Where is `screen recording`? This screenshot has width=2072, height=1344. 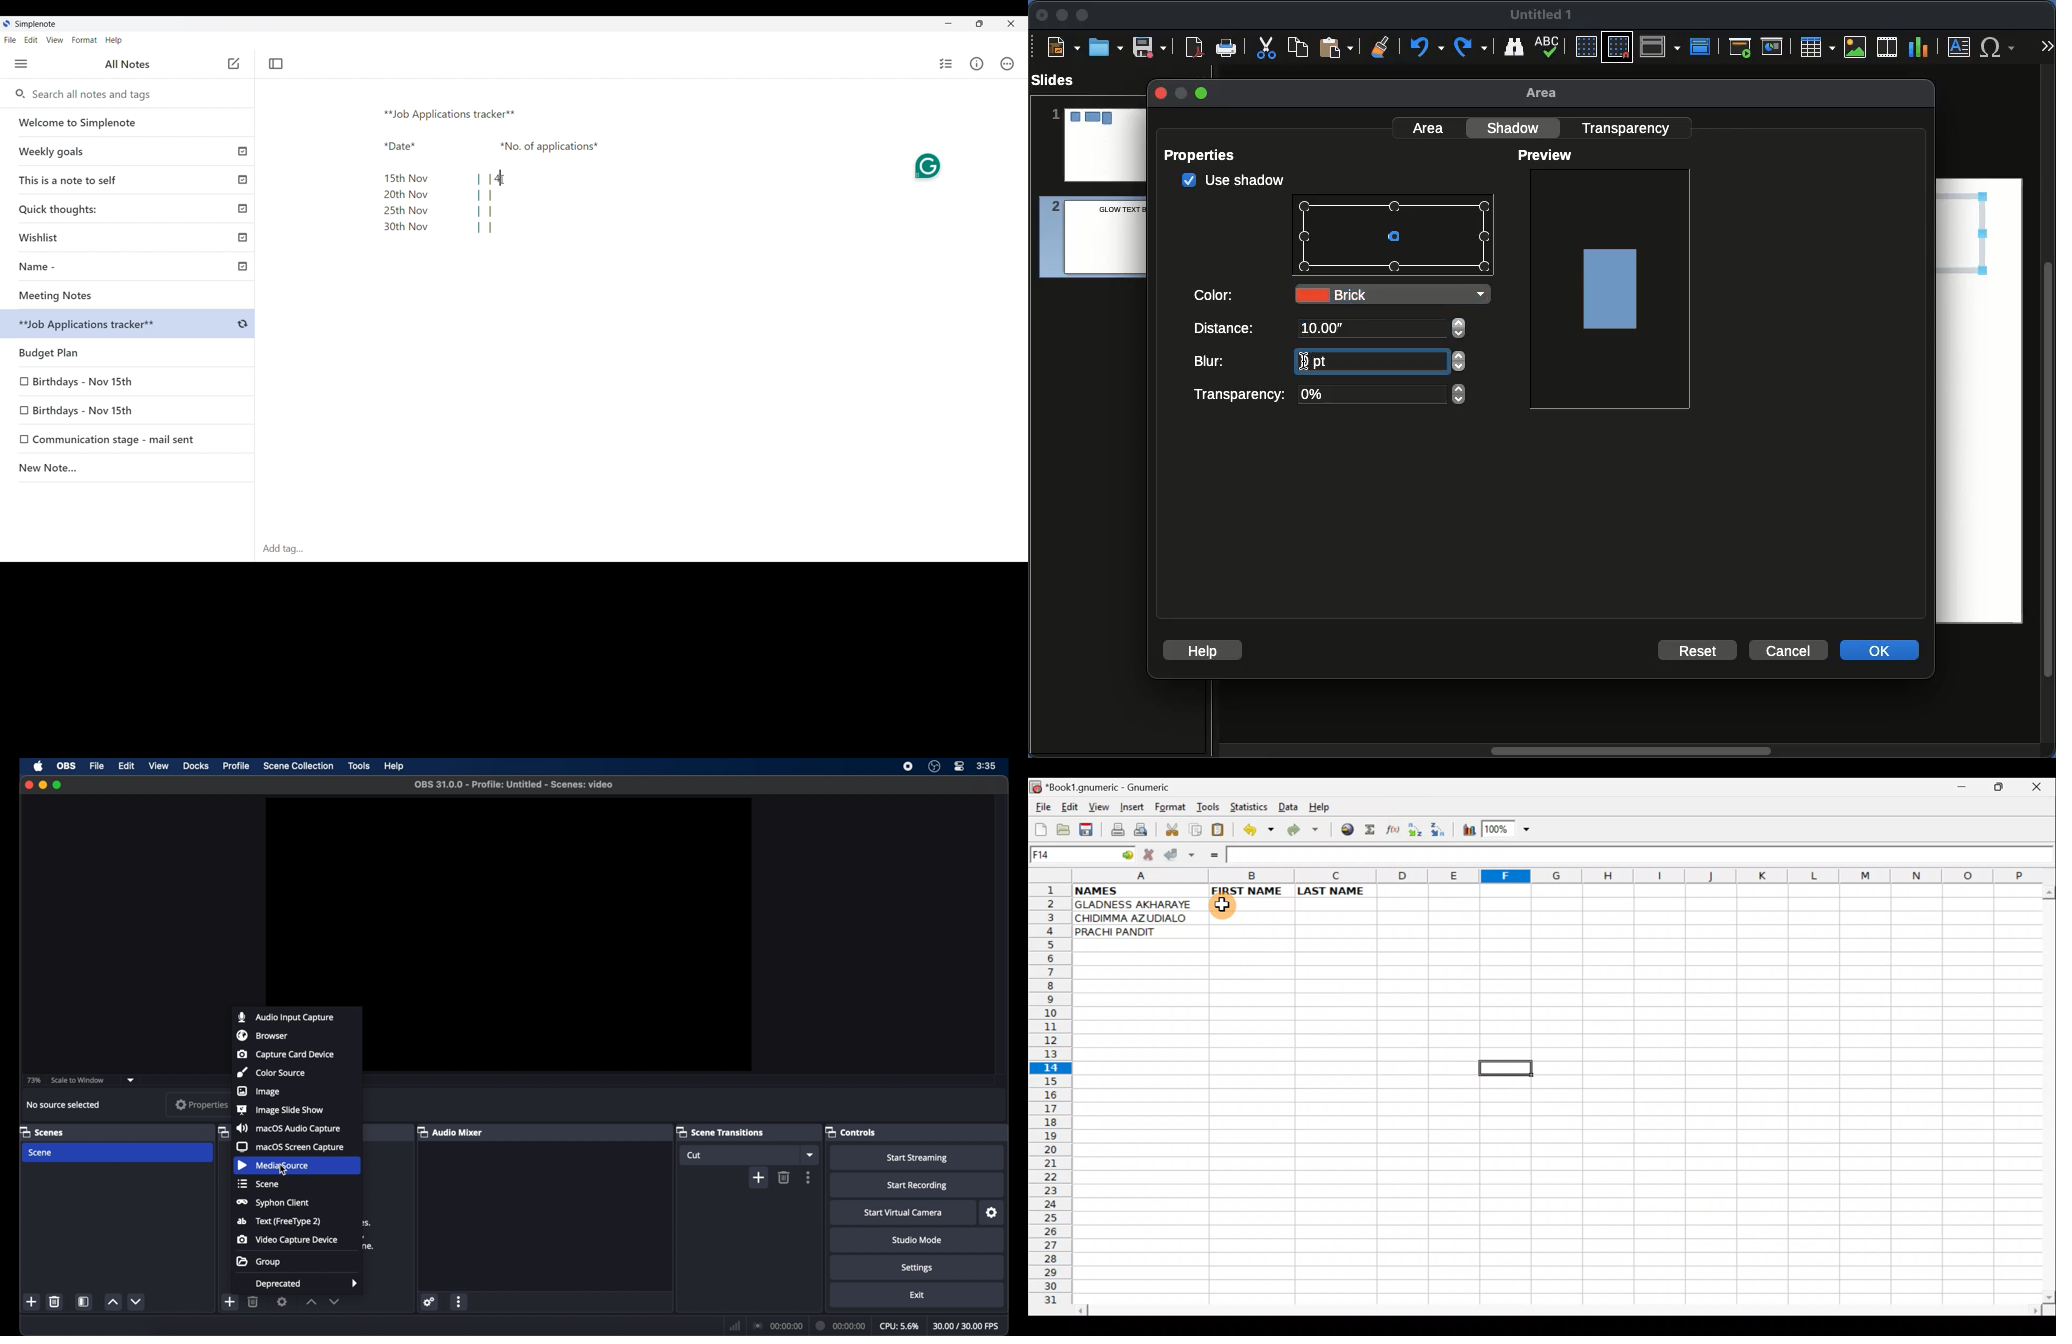
screen recording is located at coordinates (908, 767).